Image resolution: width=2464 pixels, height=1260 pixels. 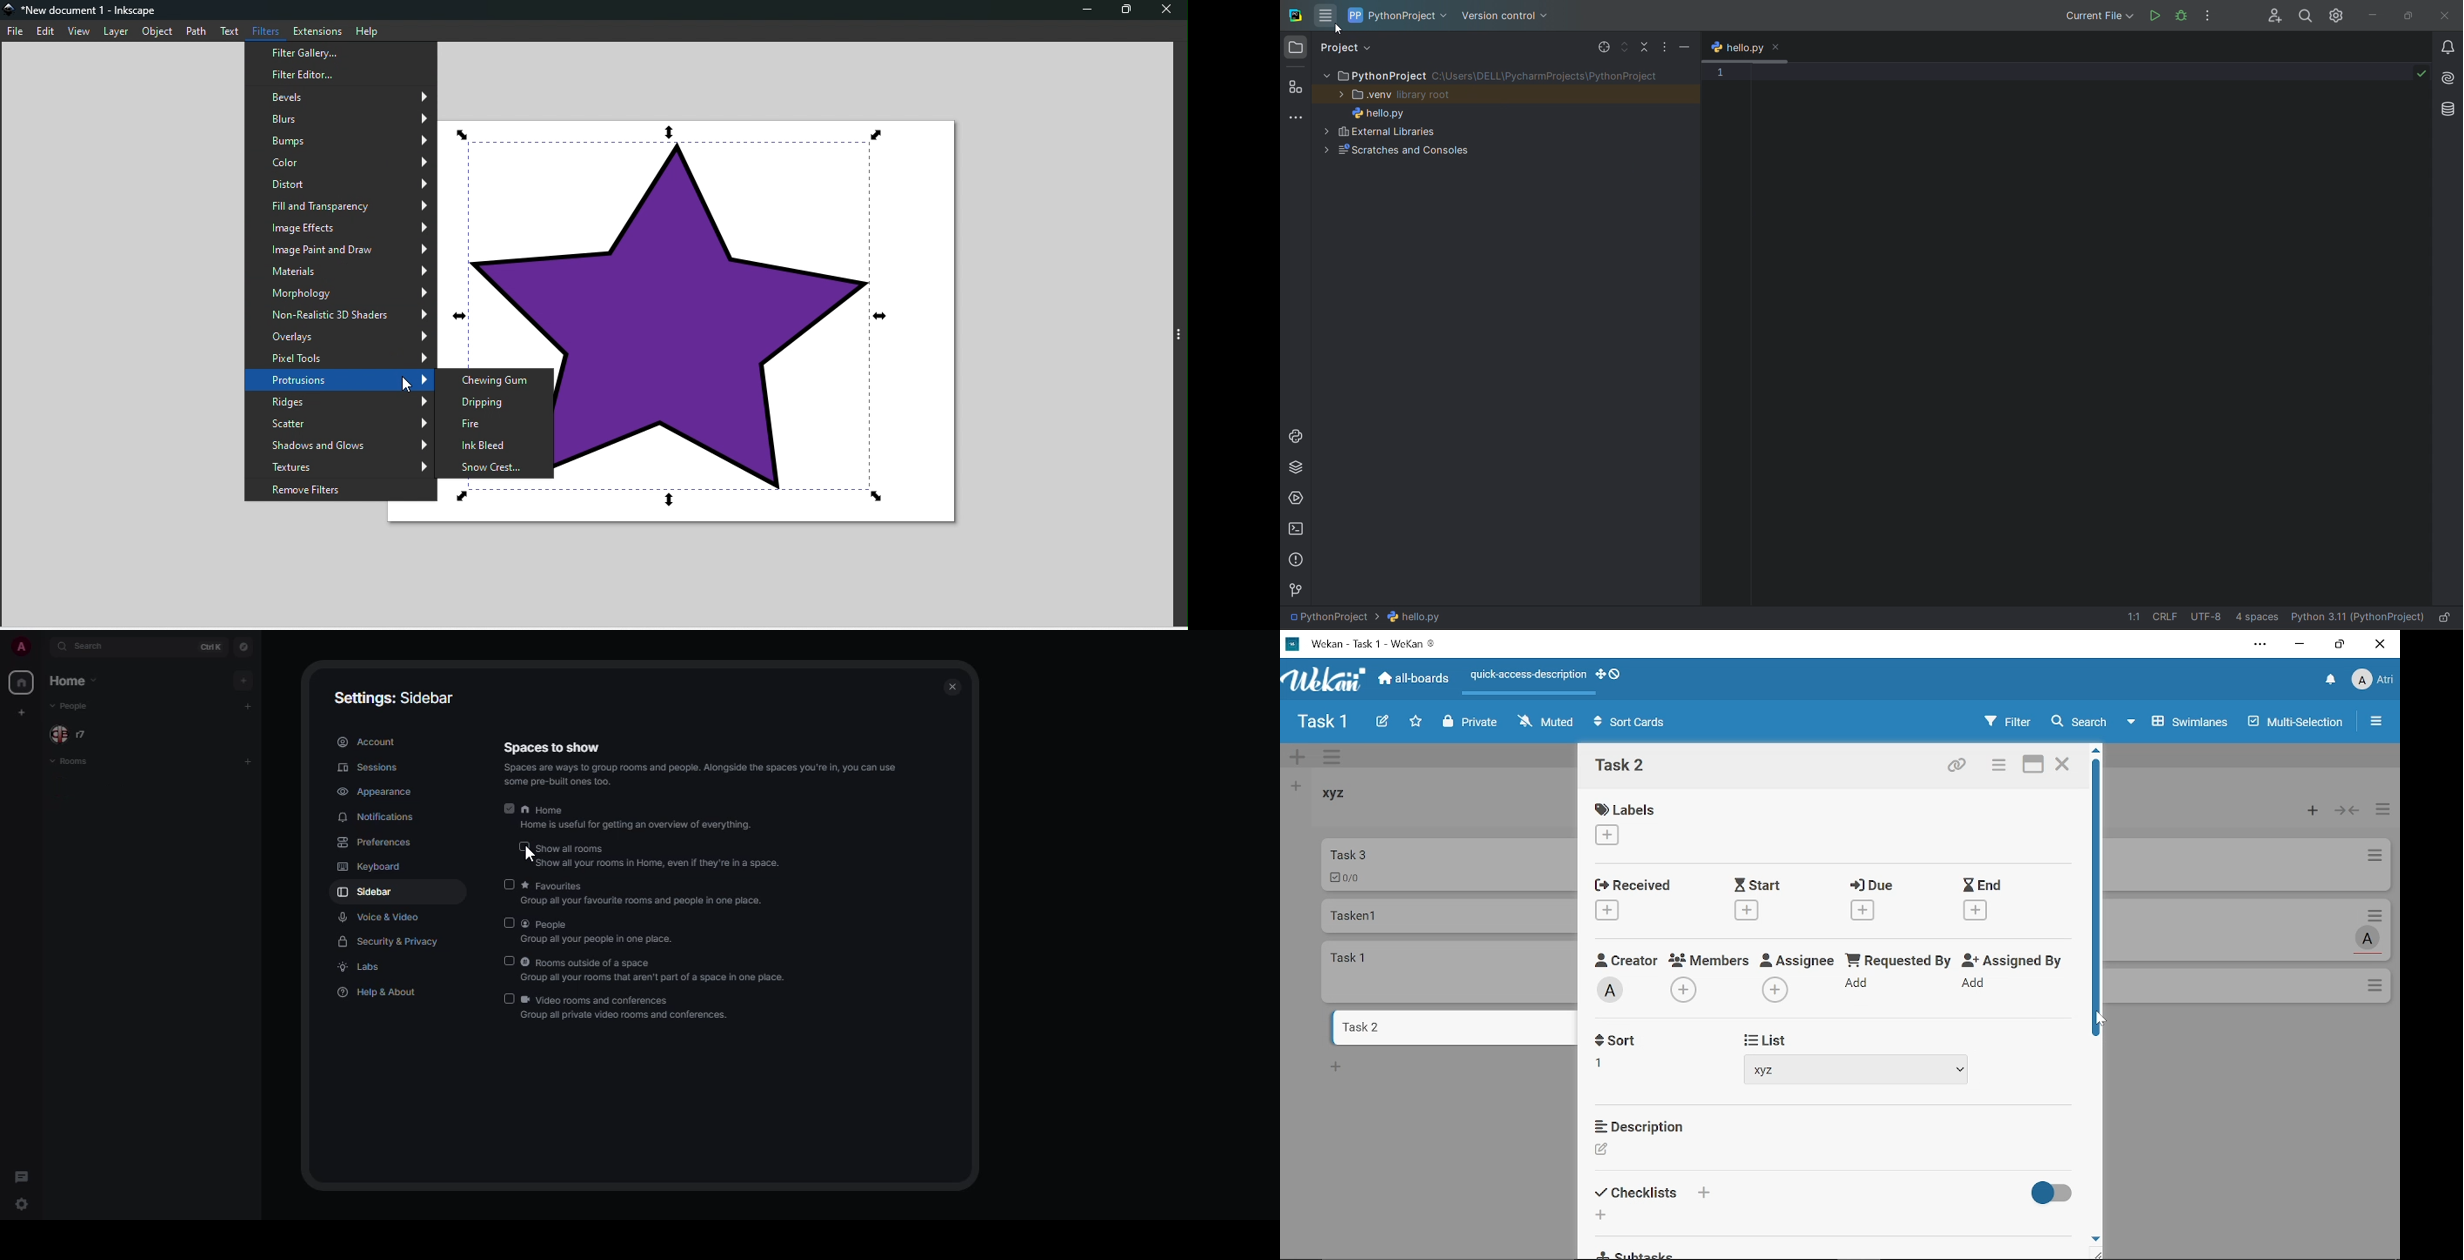 I want to click on hello.py, so click(x=1401, y=111).